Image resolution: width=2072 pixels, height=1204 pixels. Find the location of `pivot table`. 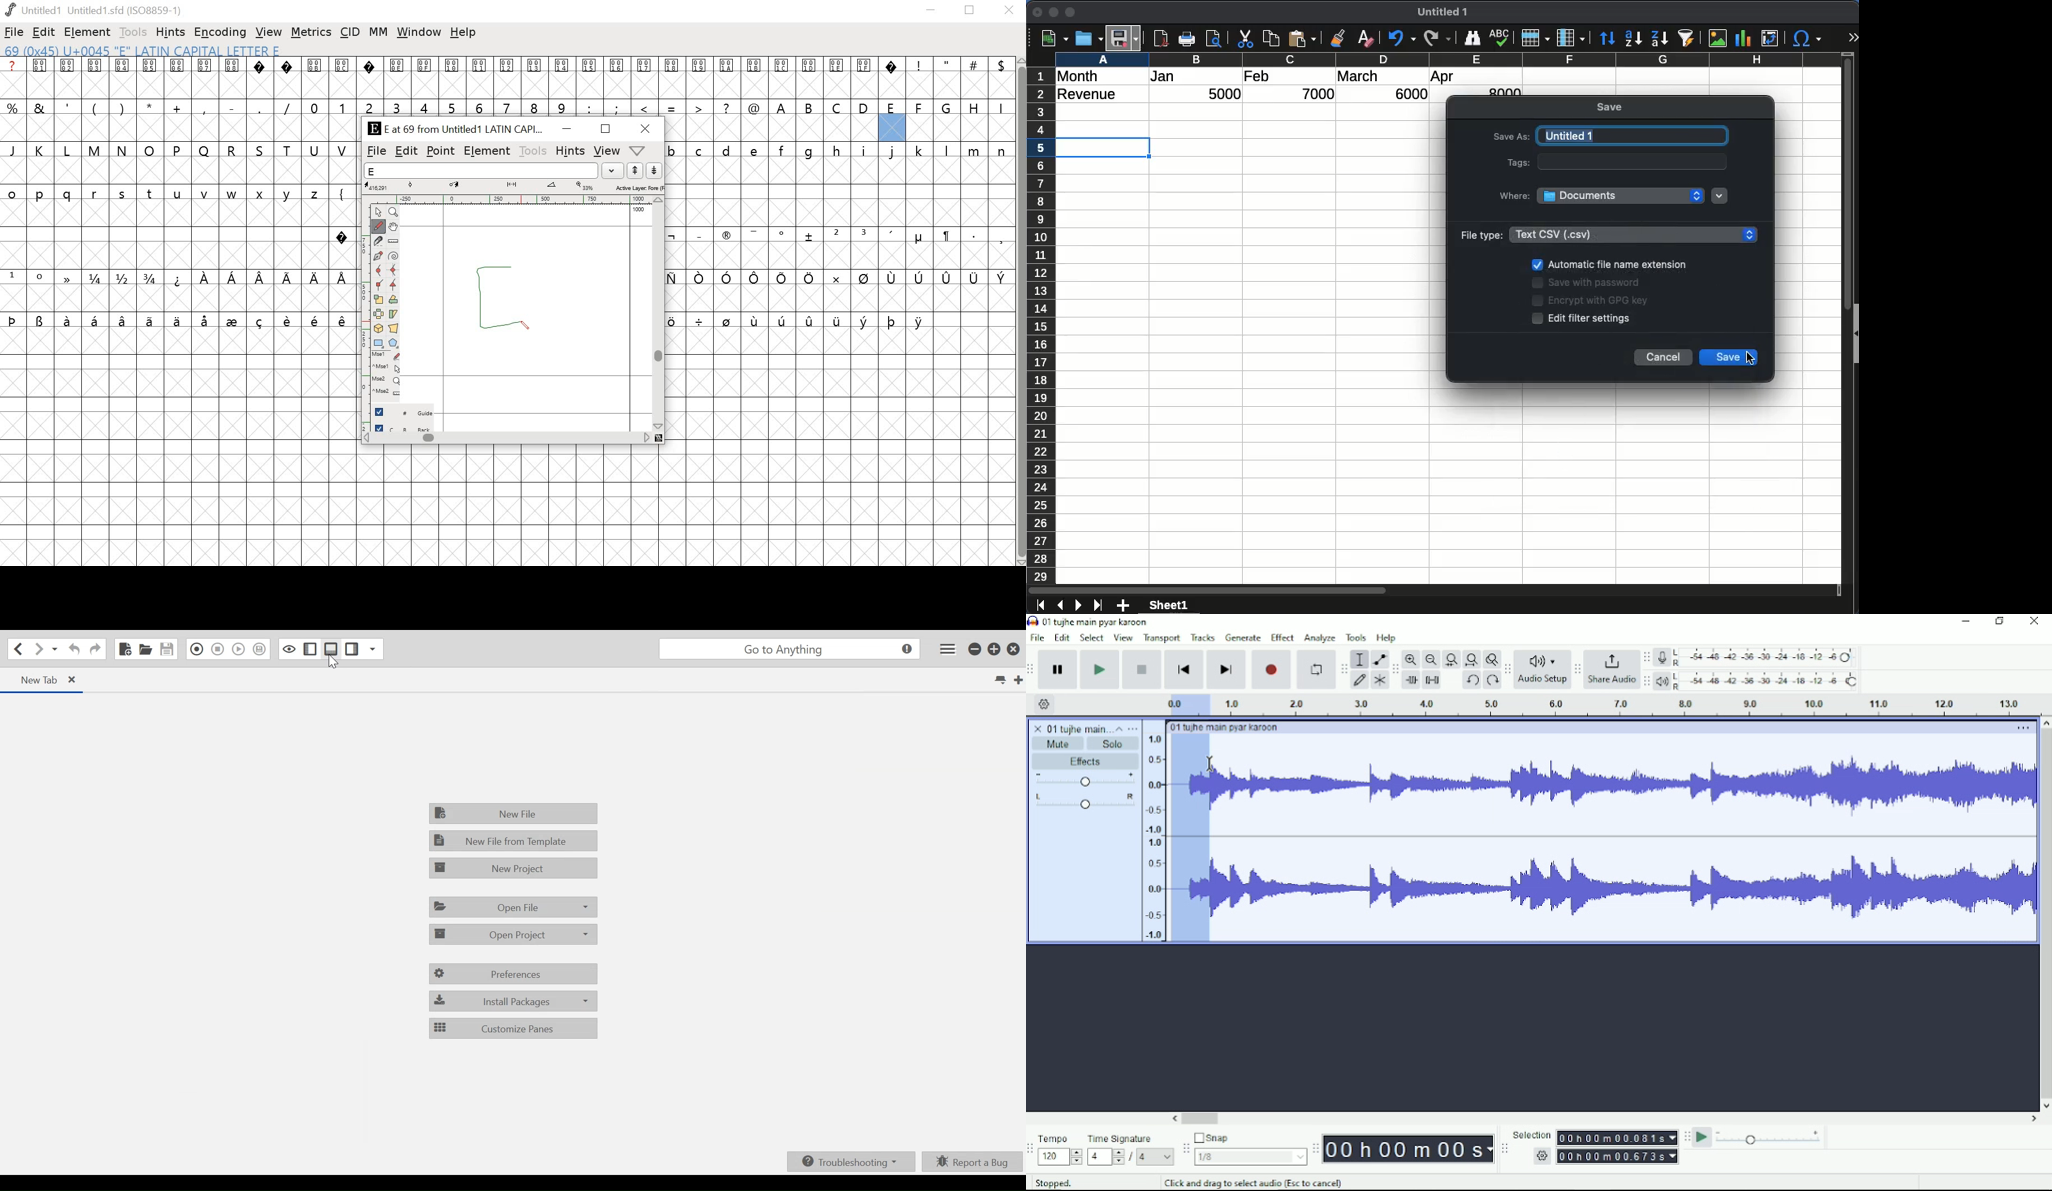

pivot table is located at coordinates (1769, 39).